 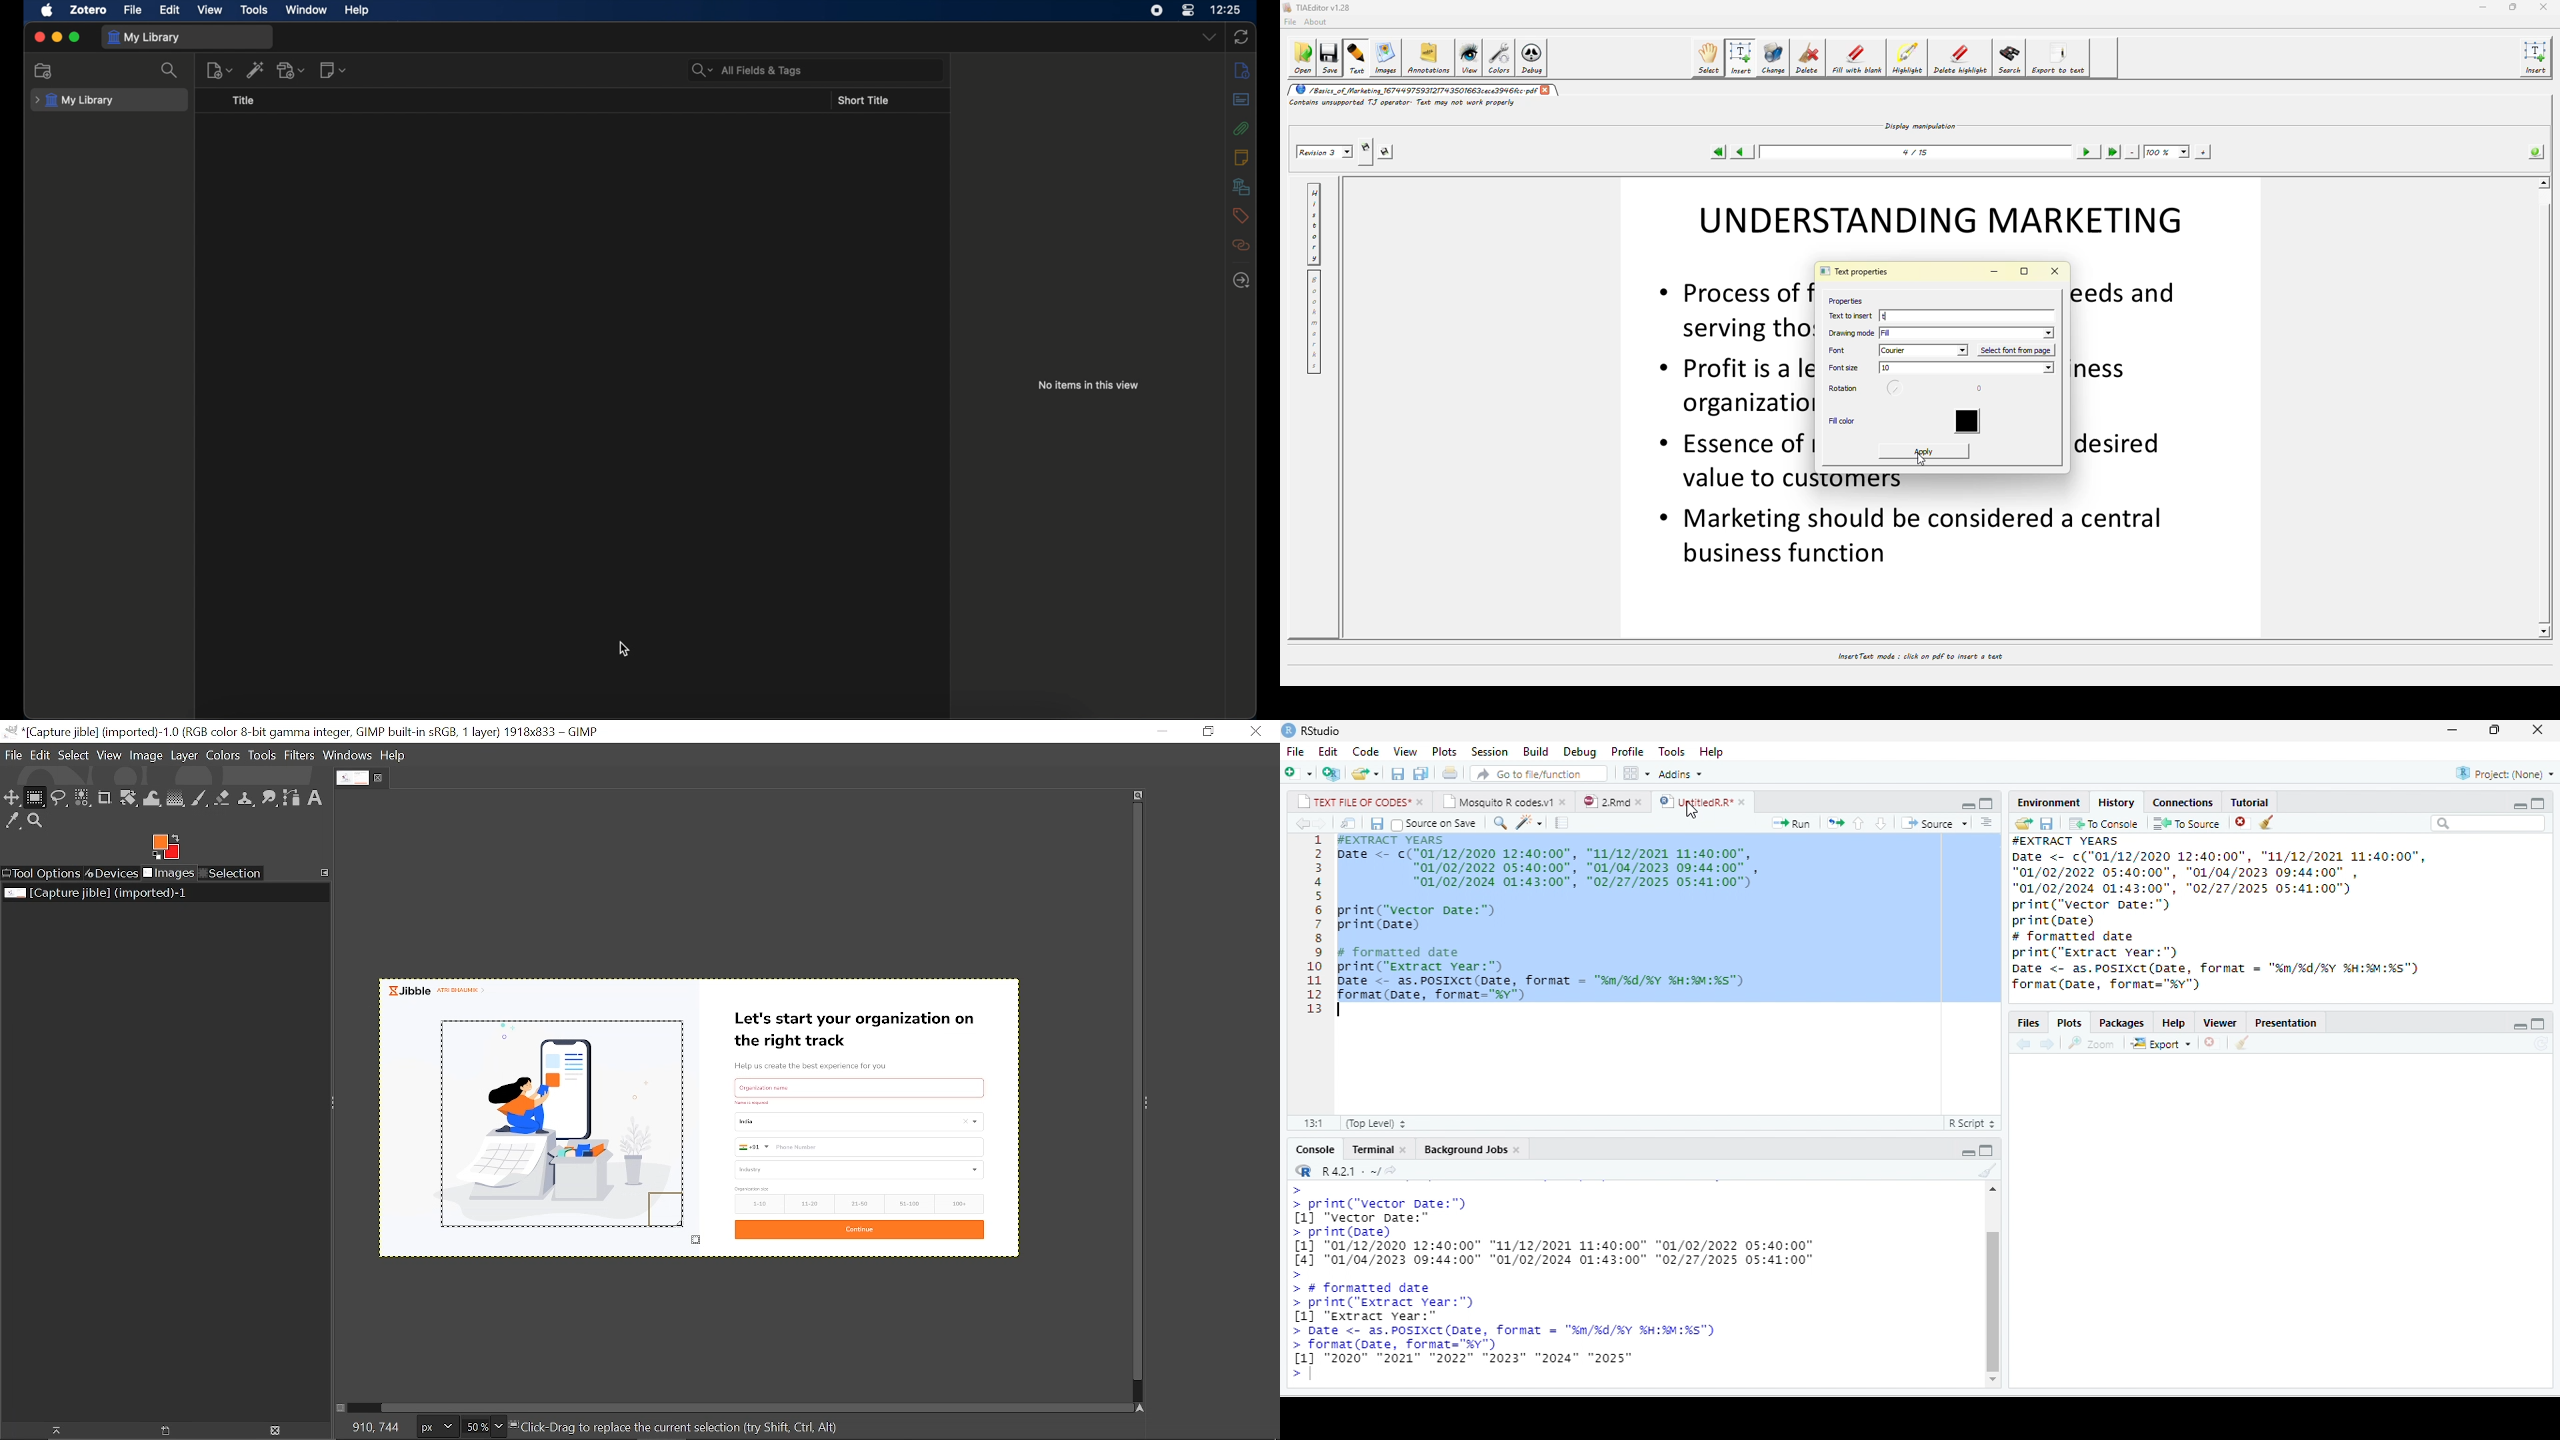 What do you see at coordinates (1241, 281) in the screenshot?
I see `locate` at bounding box center [1241, 281].